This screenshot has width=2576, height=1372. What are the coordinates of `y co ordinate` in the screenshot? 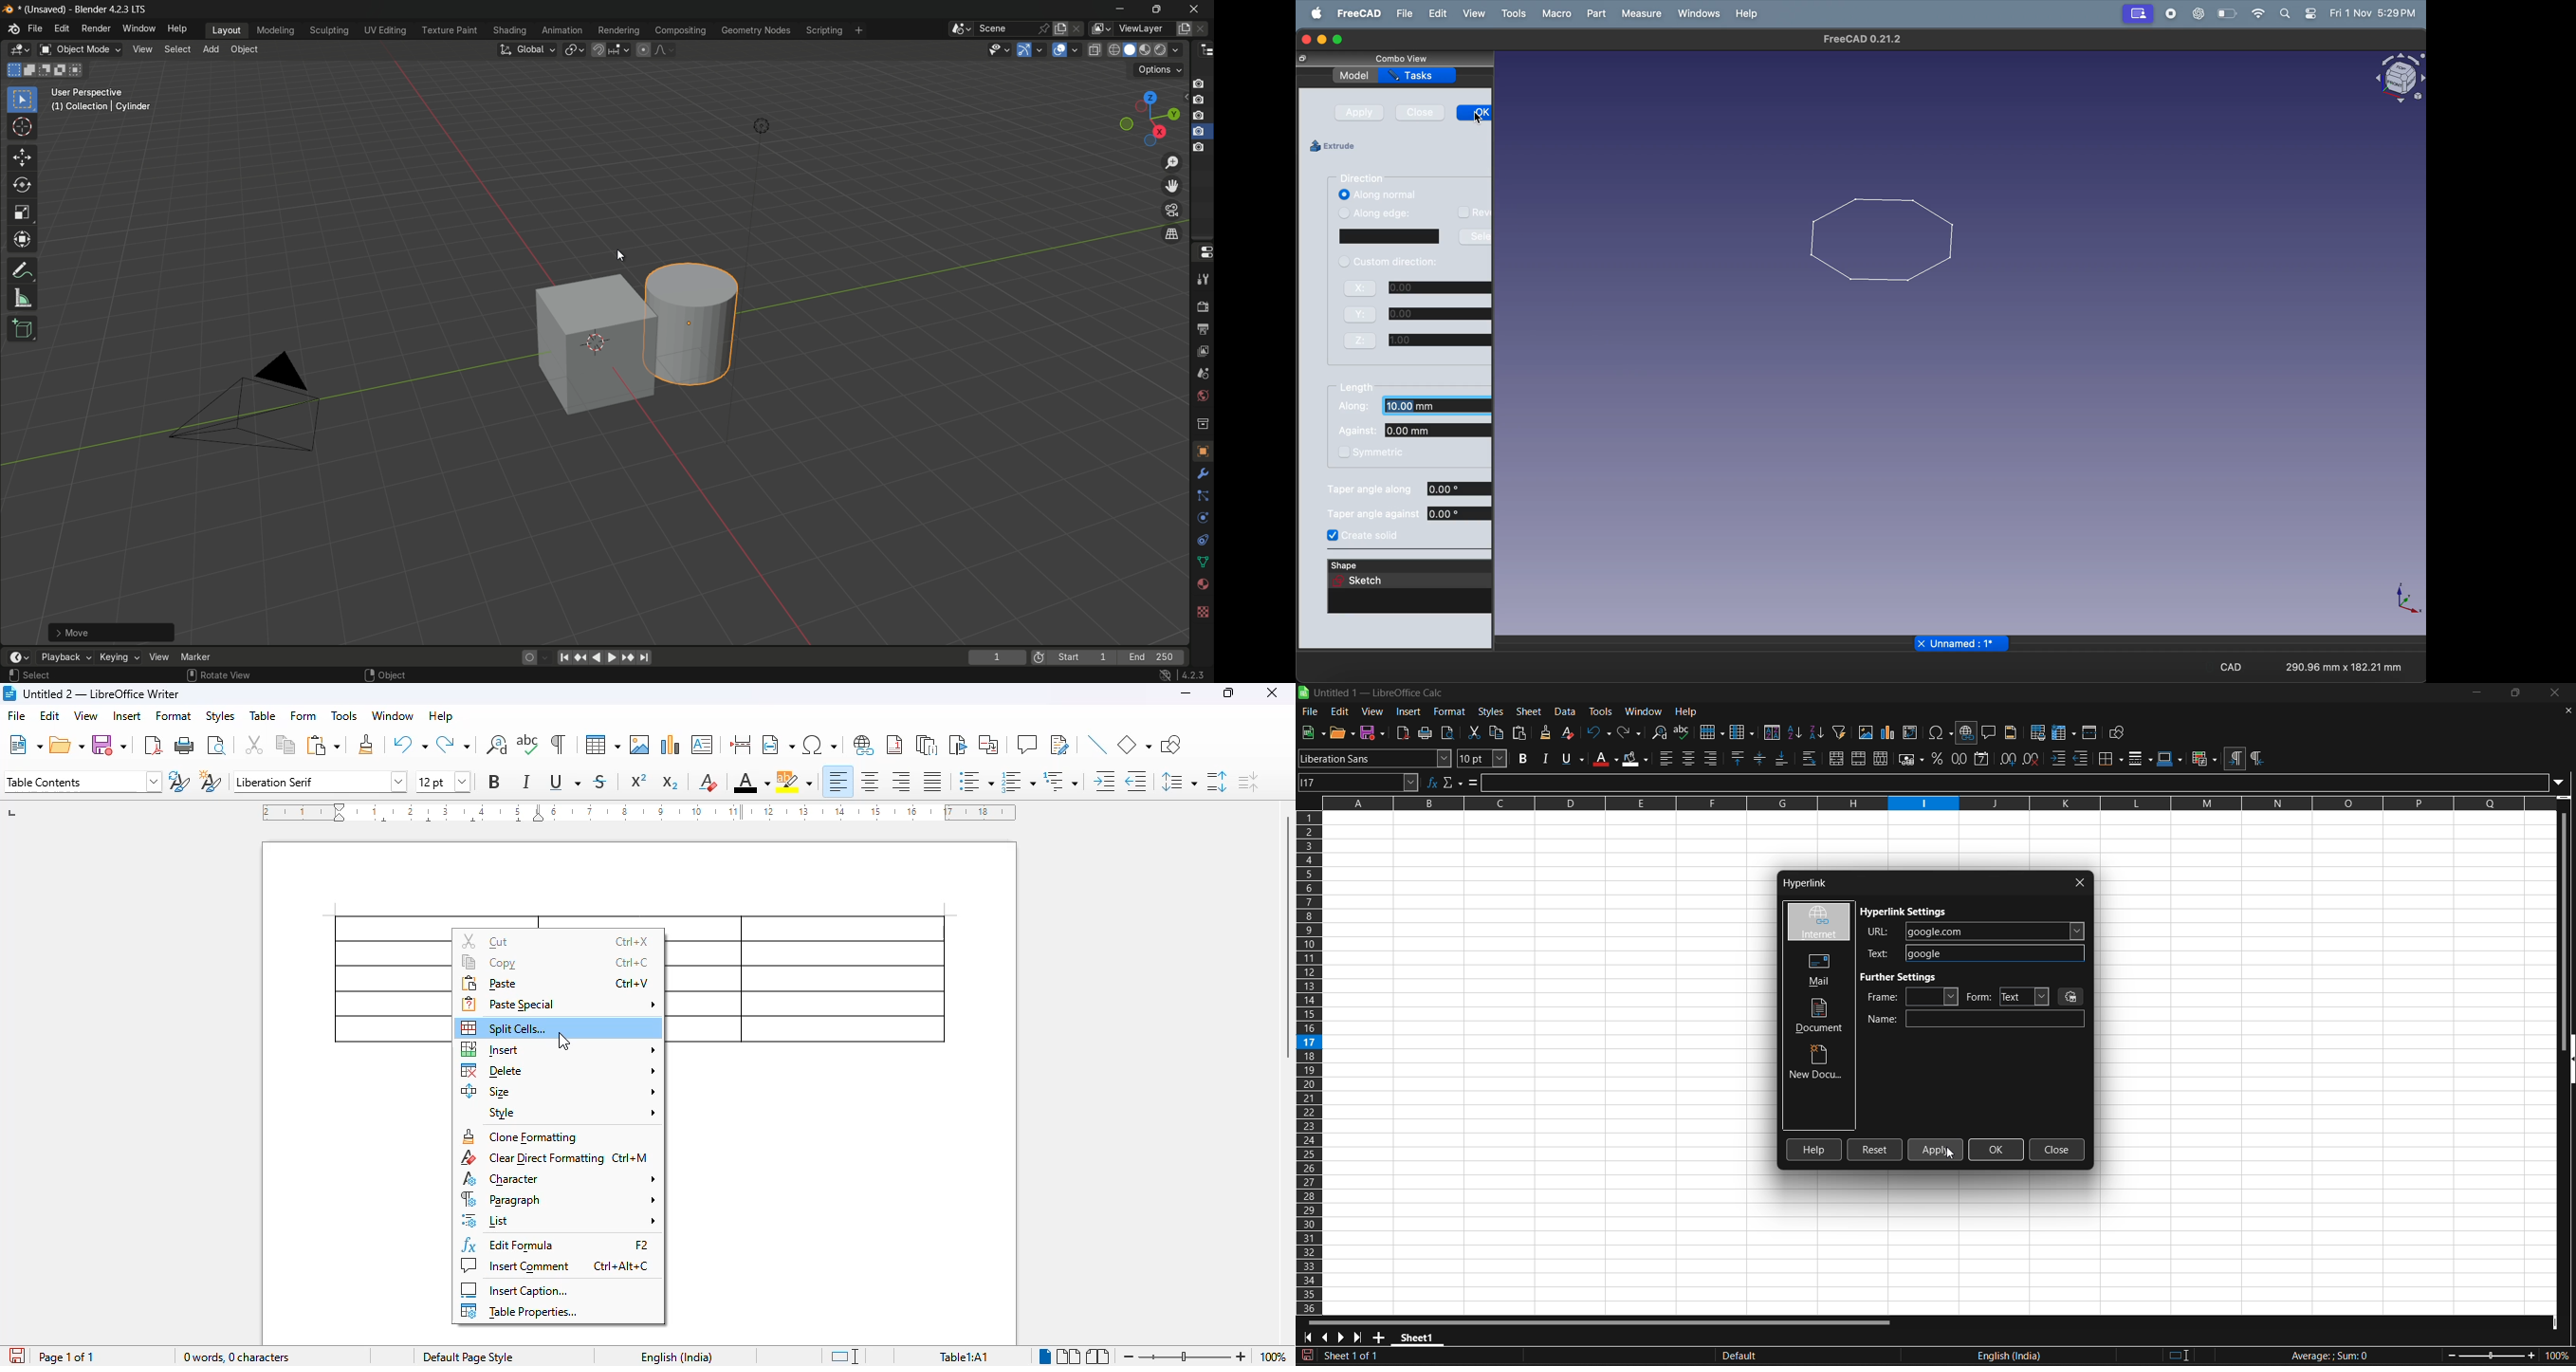 It's located at (1422, 313).